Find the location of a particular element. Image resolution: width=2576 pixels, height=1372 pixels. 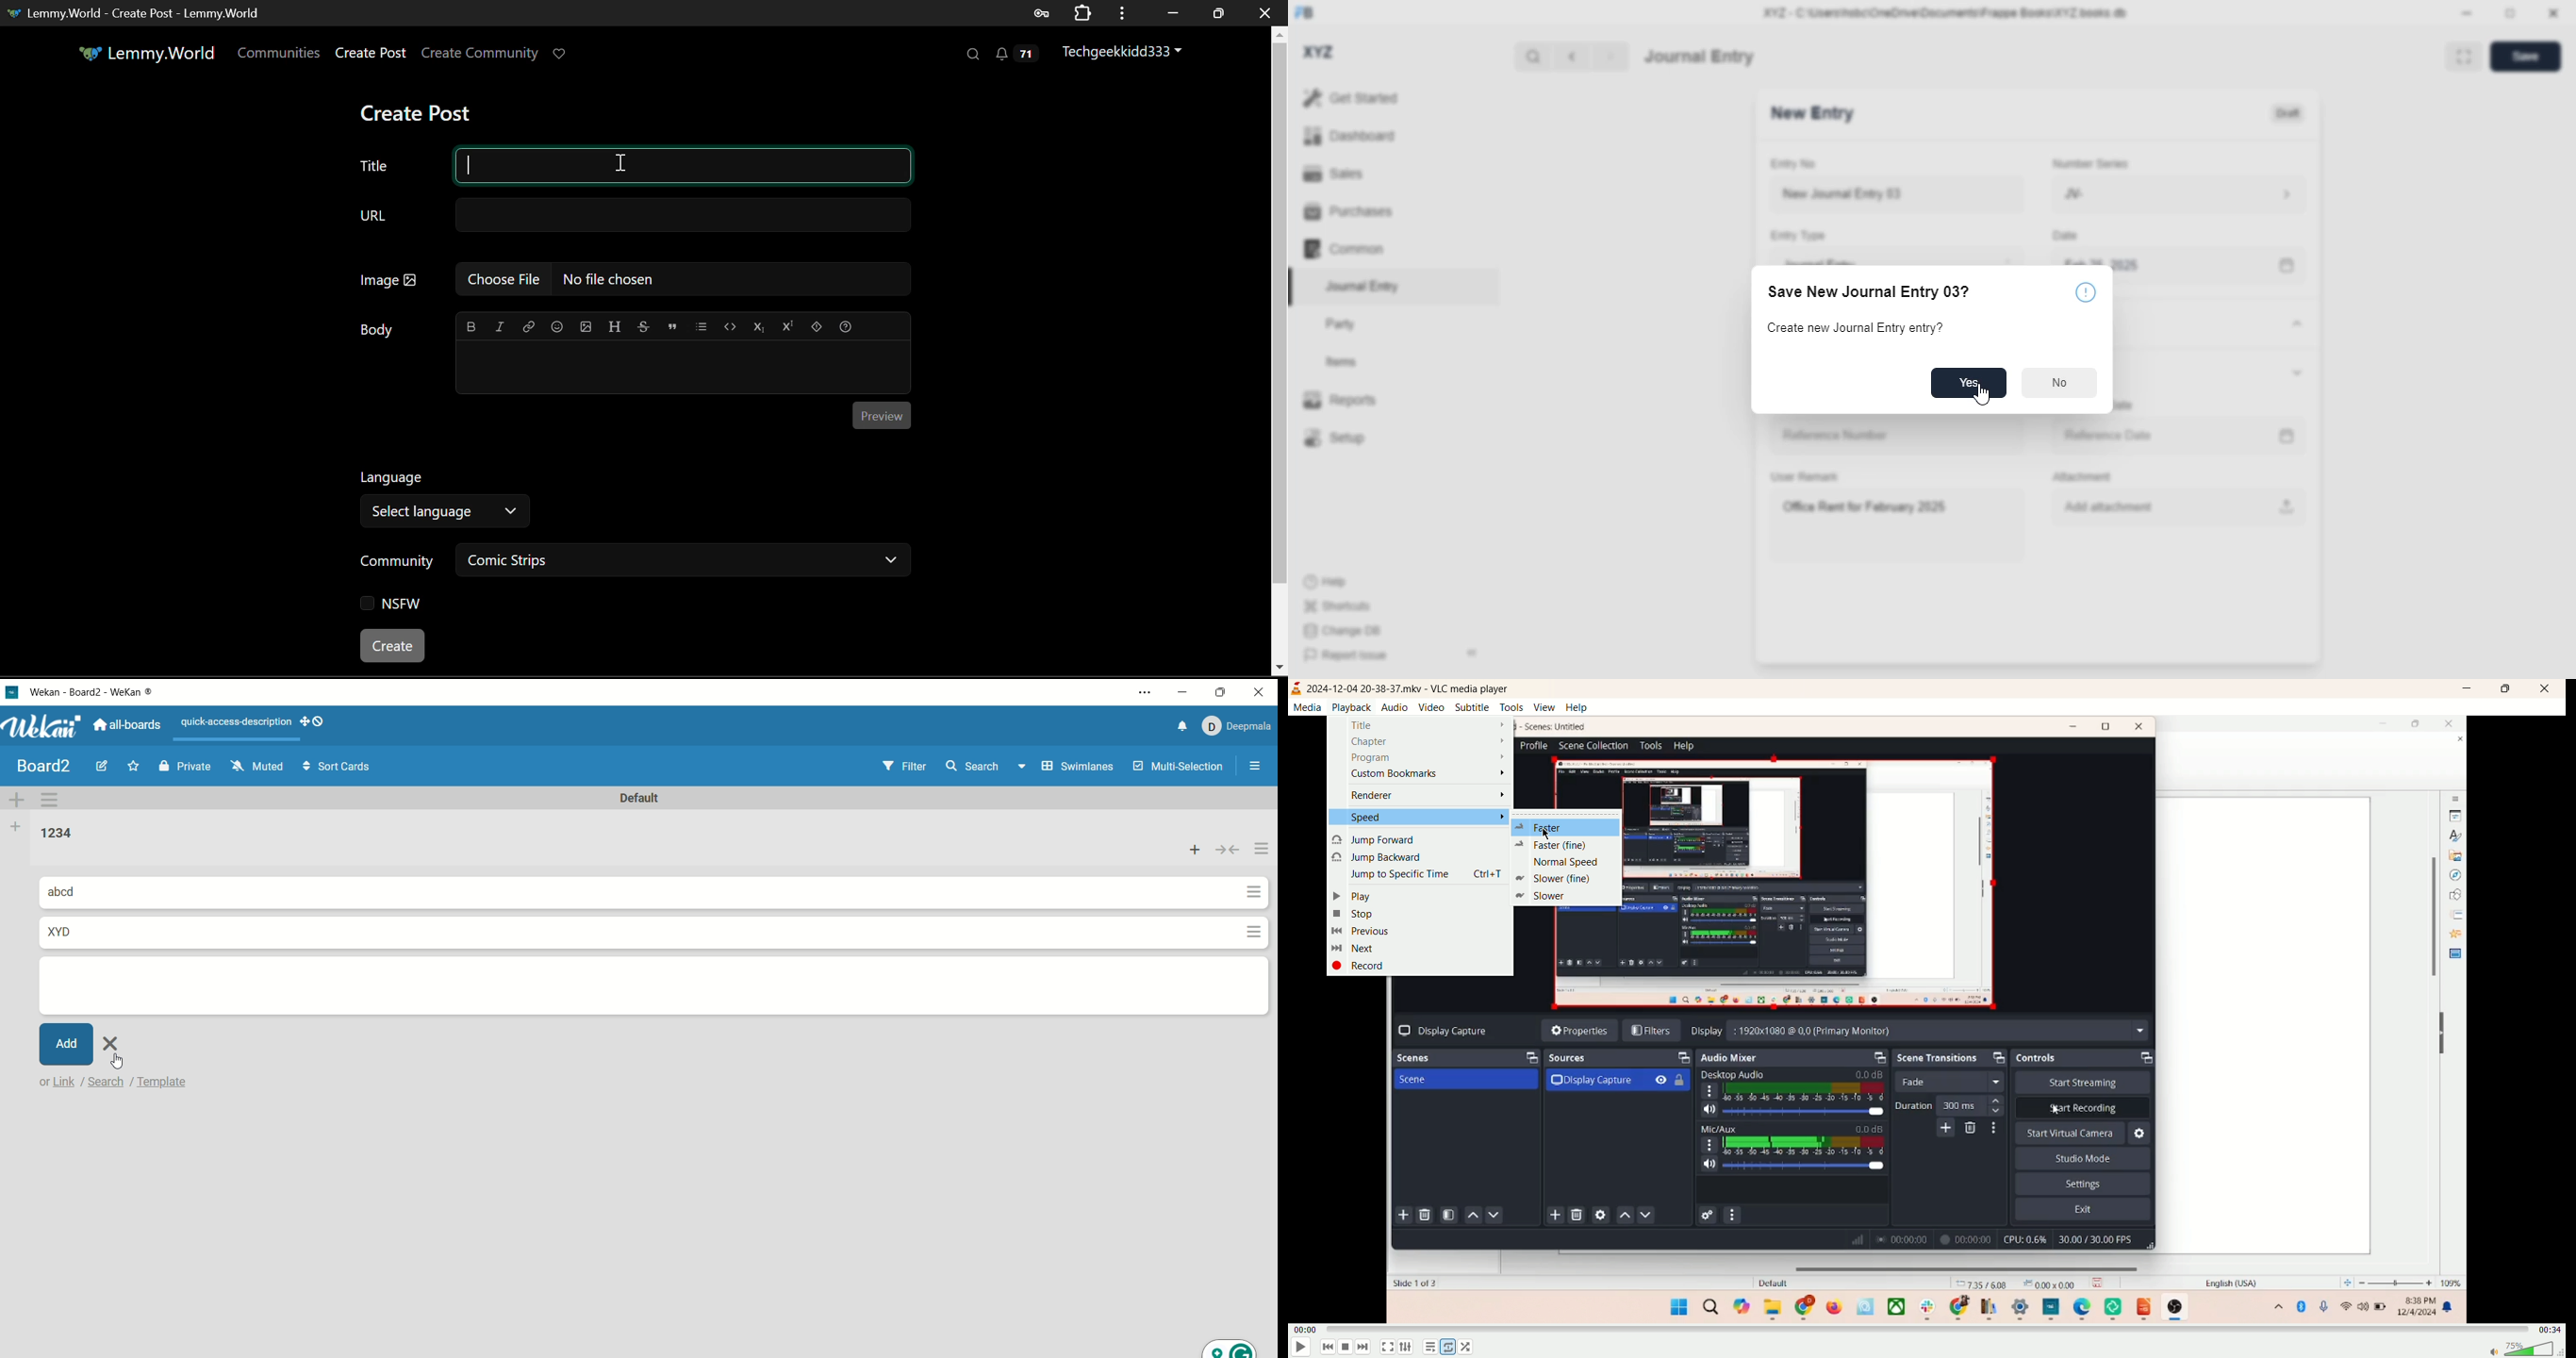

user remark is located at coordinates (1805, 476).